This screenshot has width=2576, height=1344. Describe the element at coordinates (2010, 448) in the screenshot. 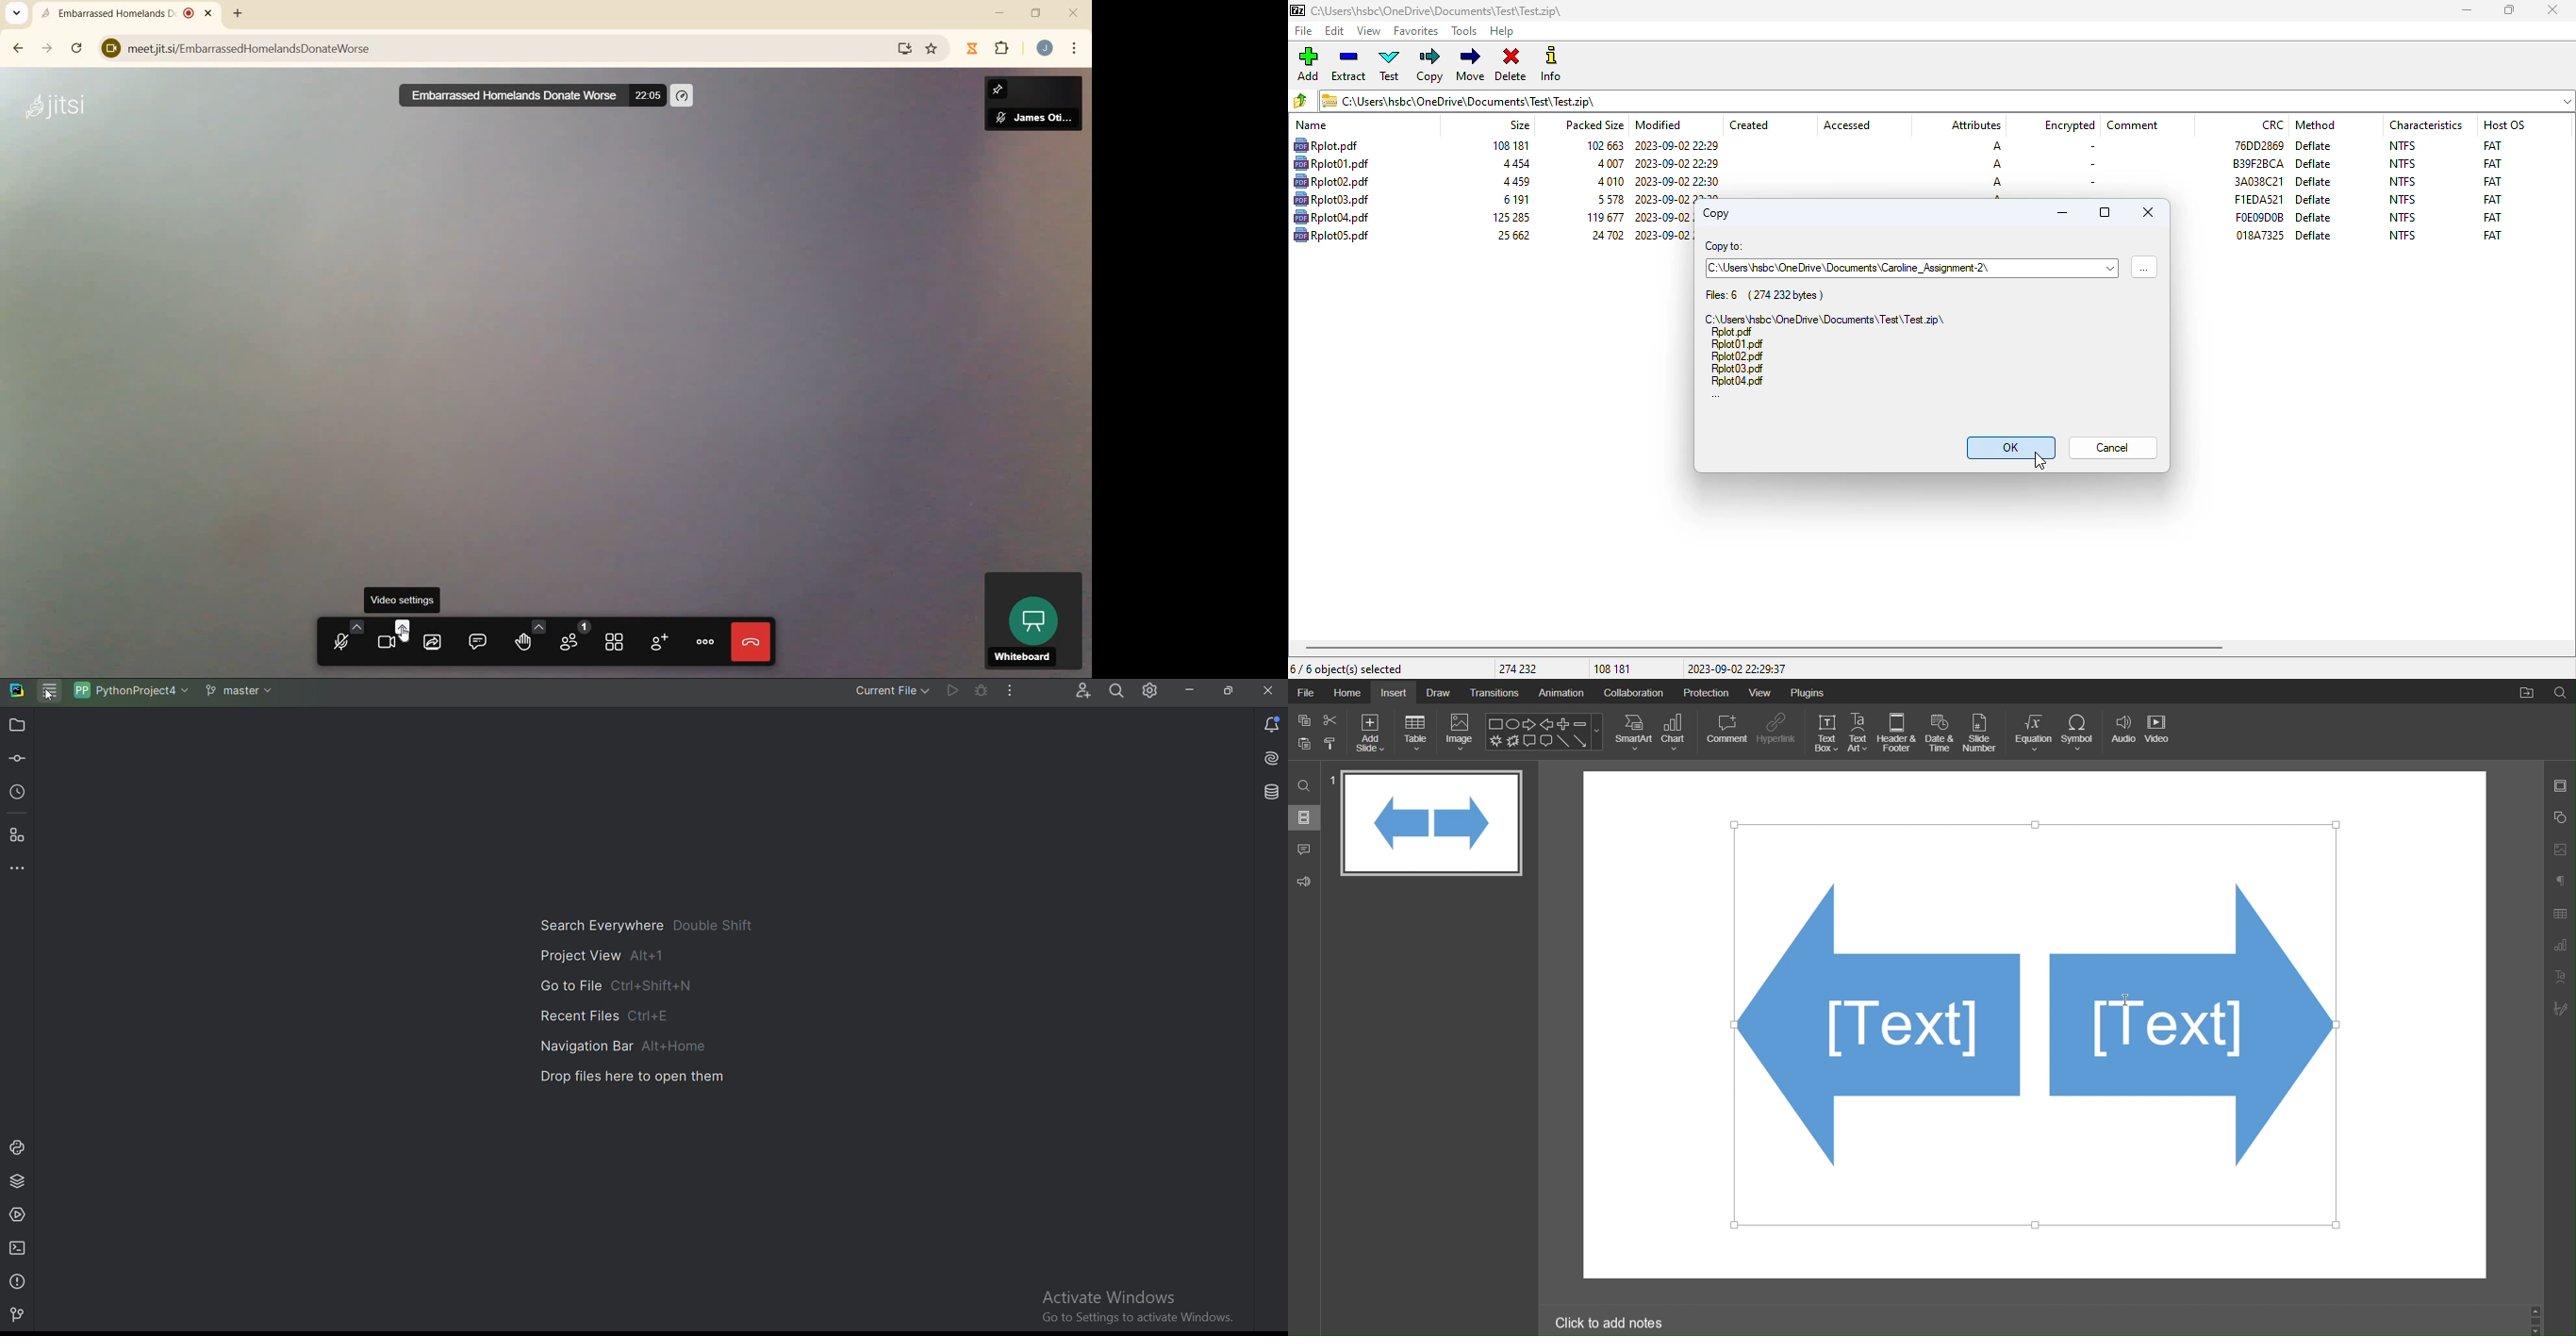

I see `OK` at that location.